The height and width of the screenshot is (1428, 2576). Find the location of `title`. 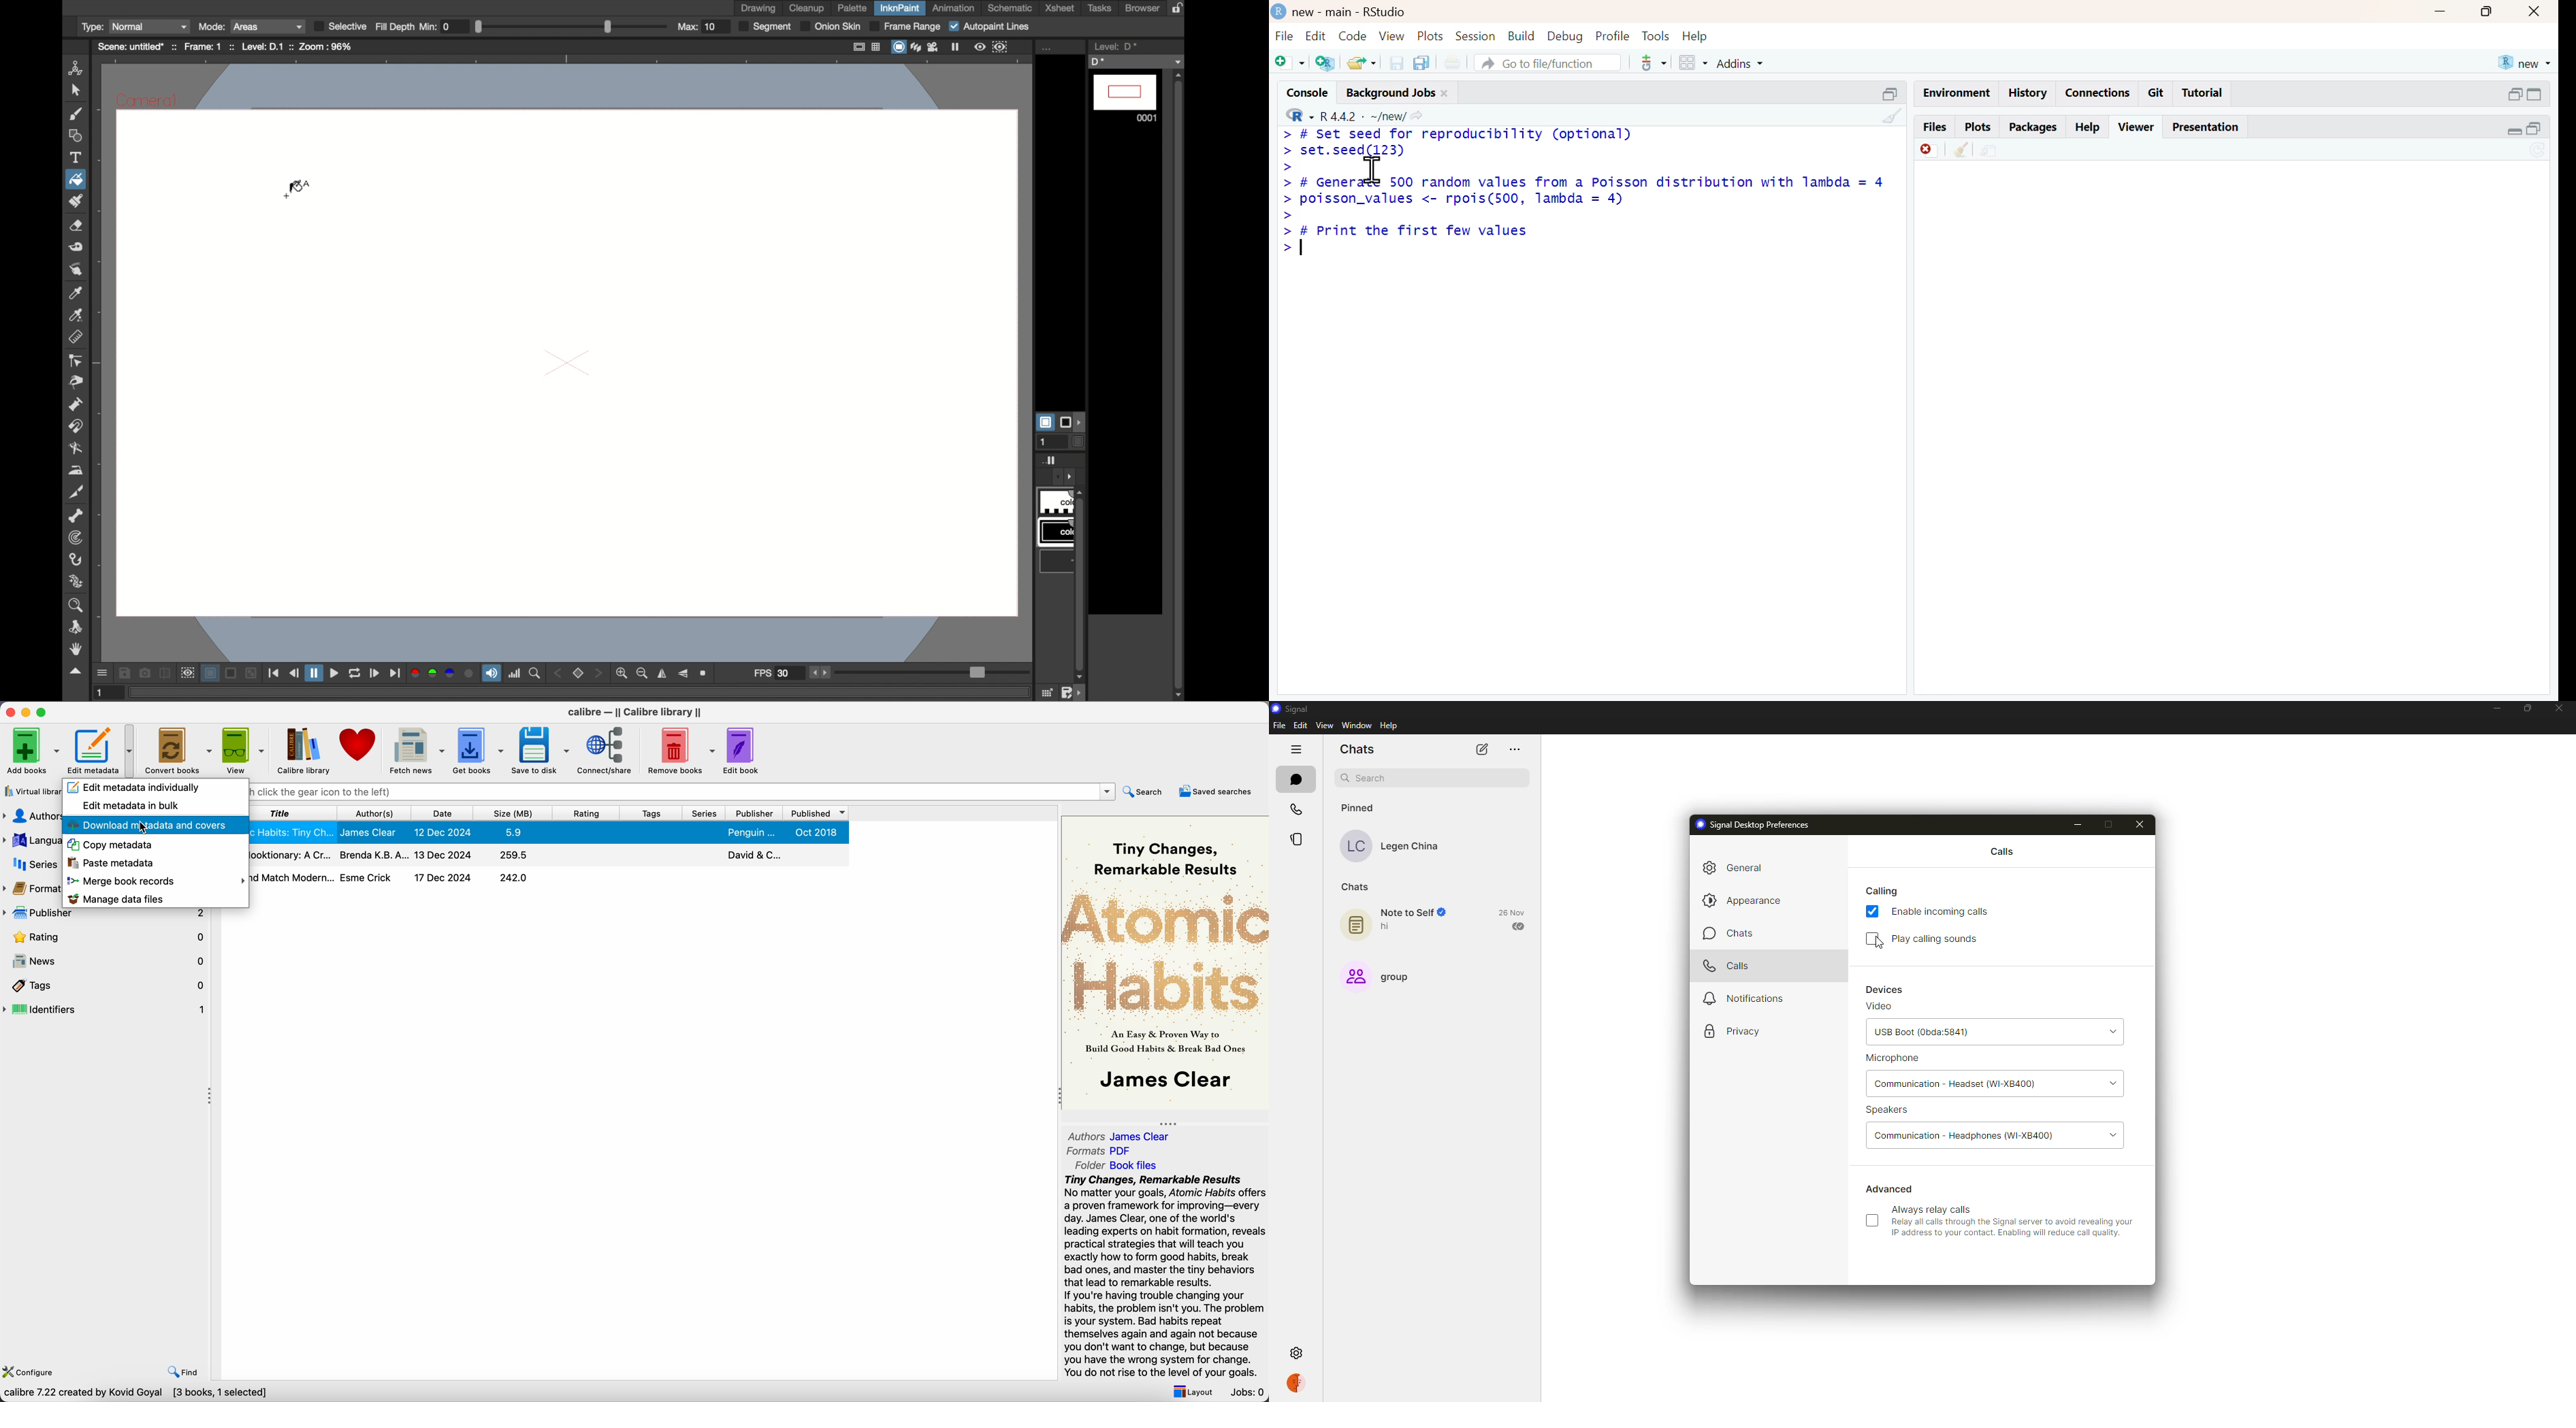

title is located at coordinates (295, 813).